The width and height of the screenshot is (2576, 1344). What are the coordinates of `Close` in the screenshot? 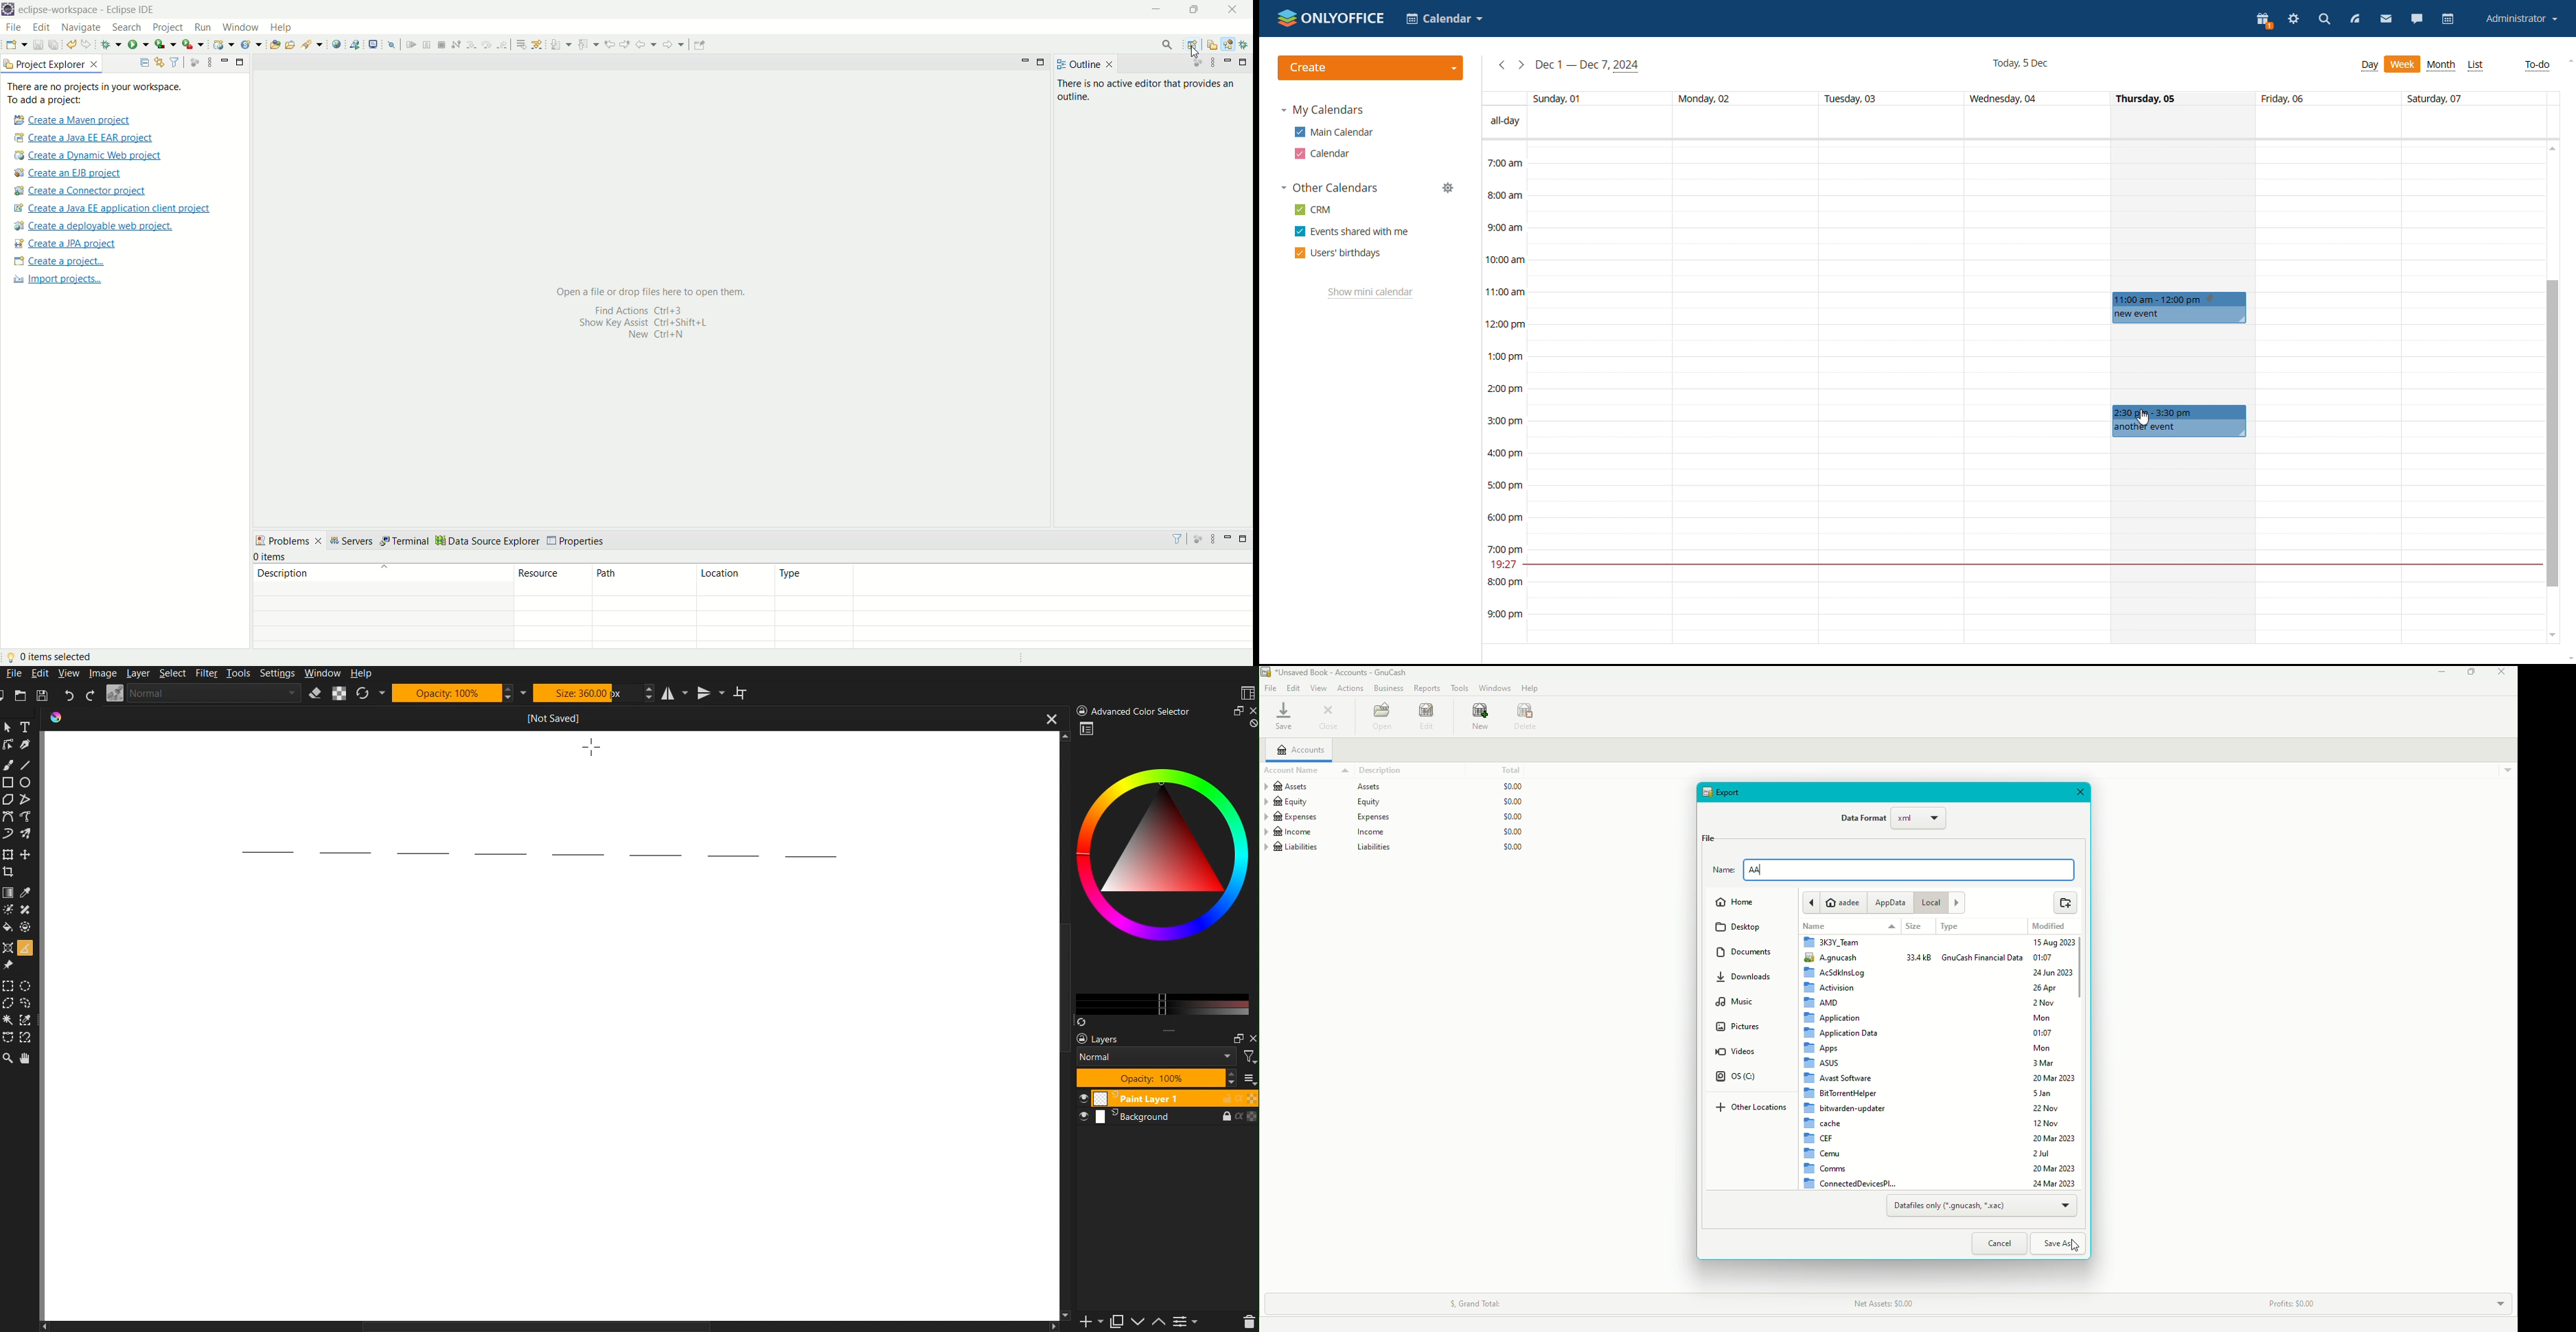 It's located at (1329, 717).